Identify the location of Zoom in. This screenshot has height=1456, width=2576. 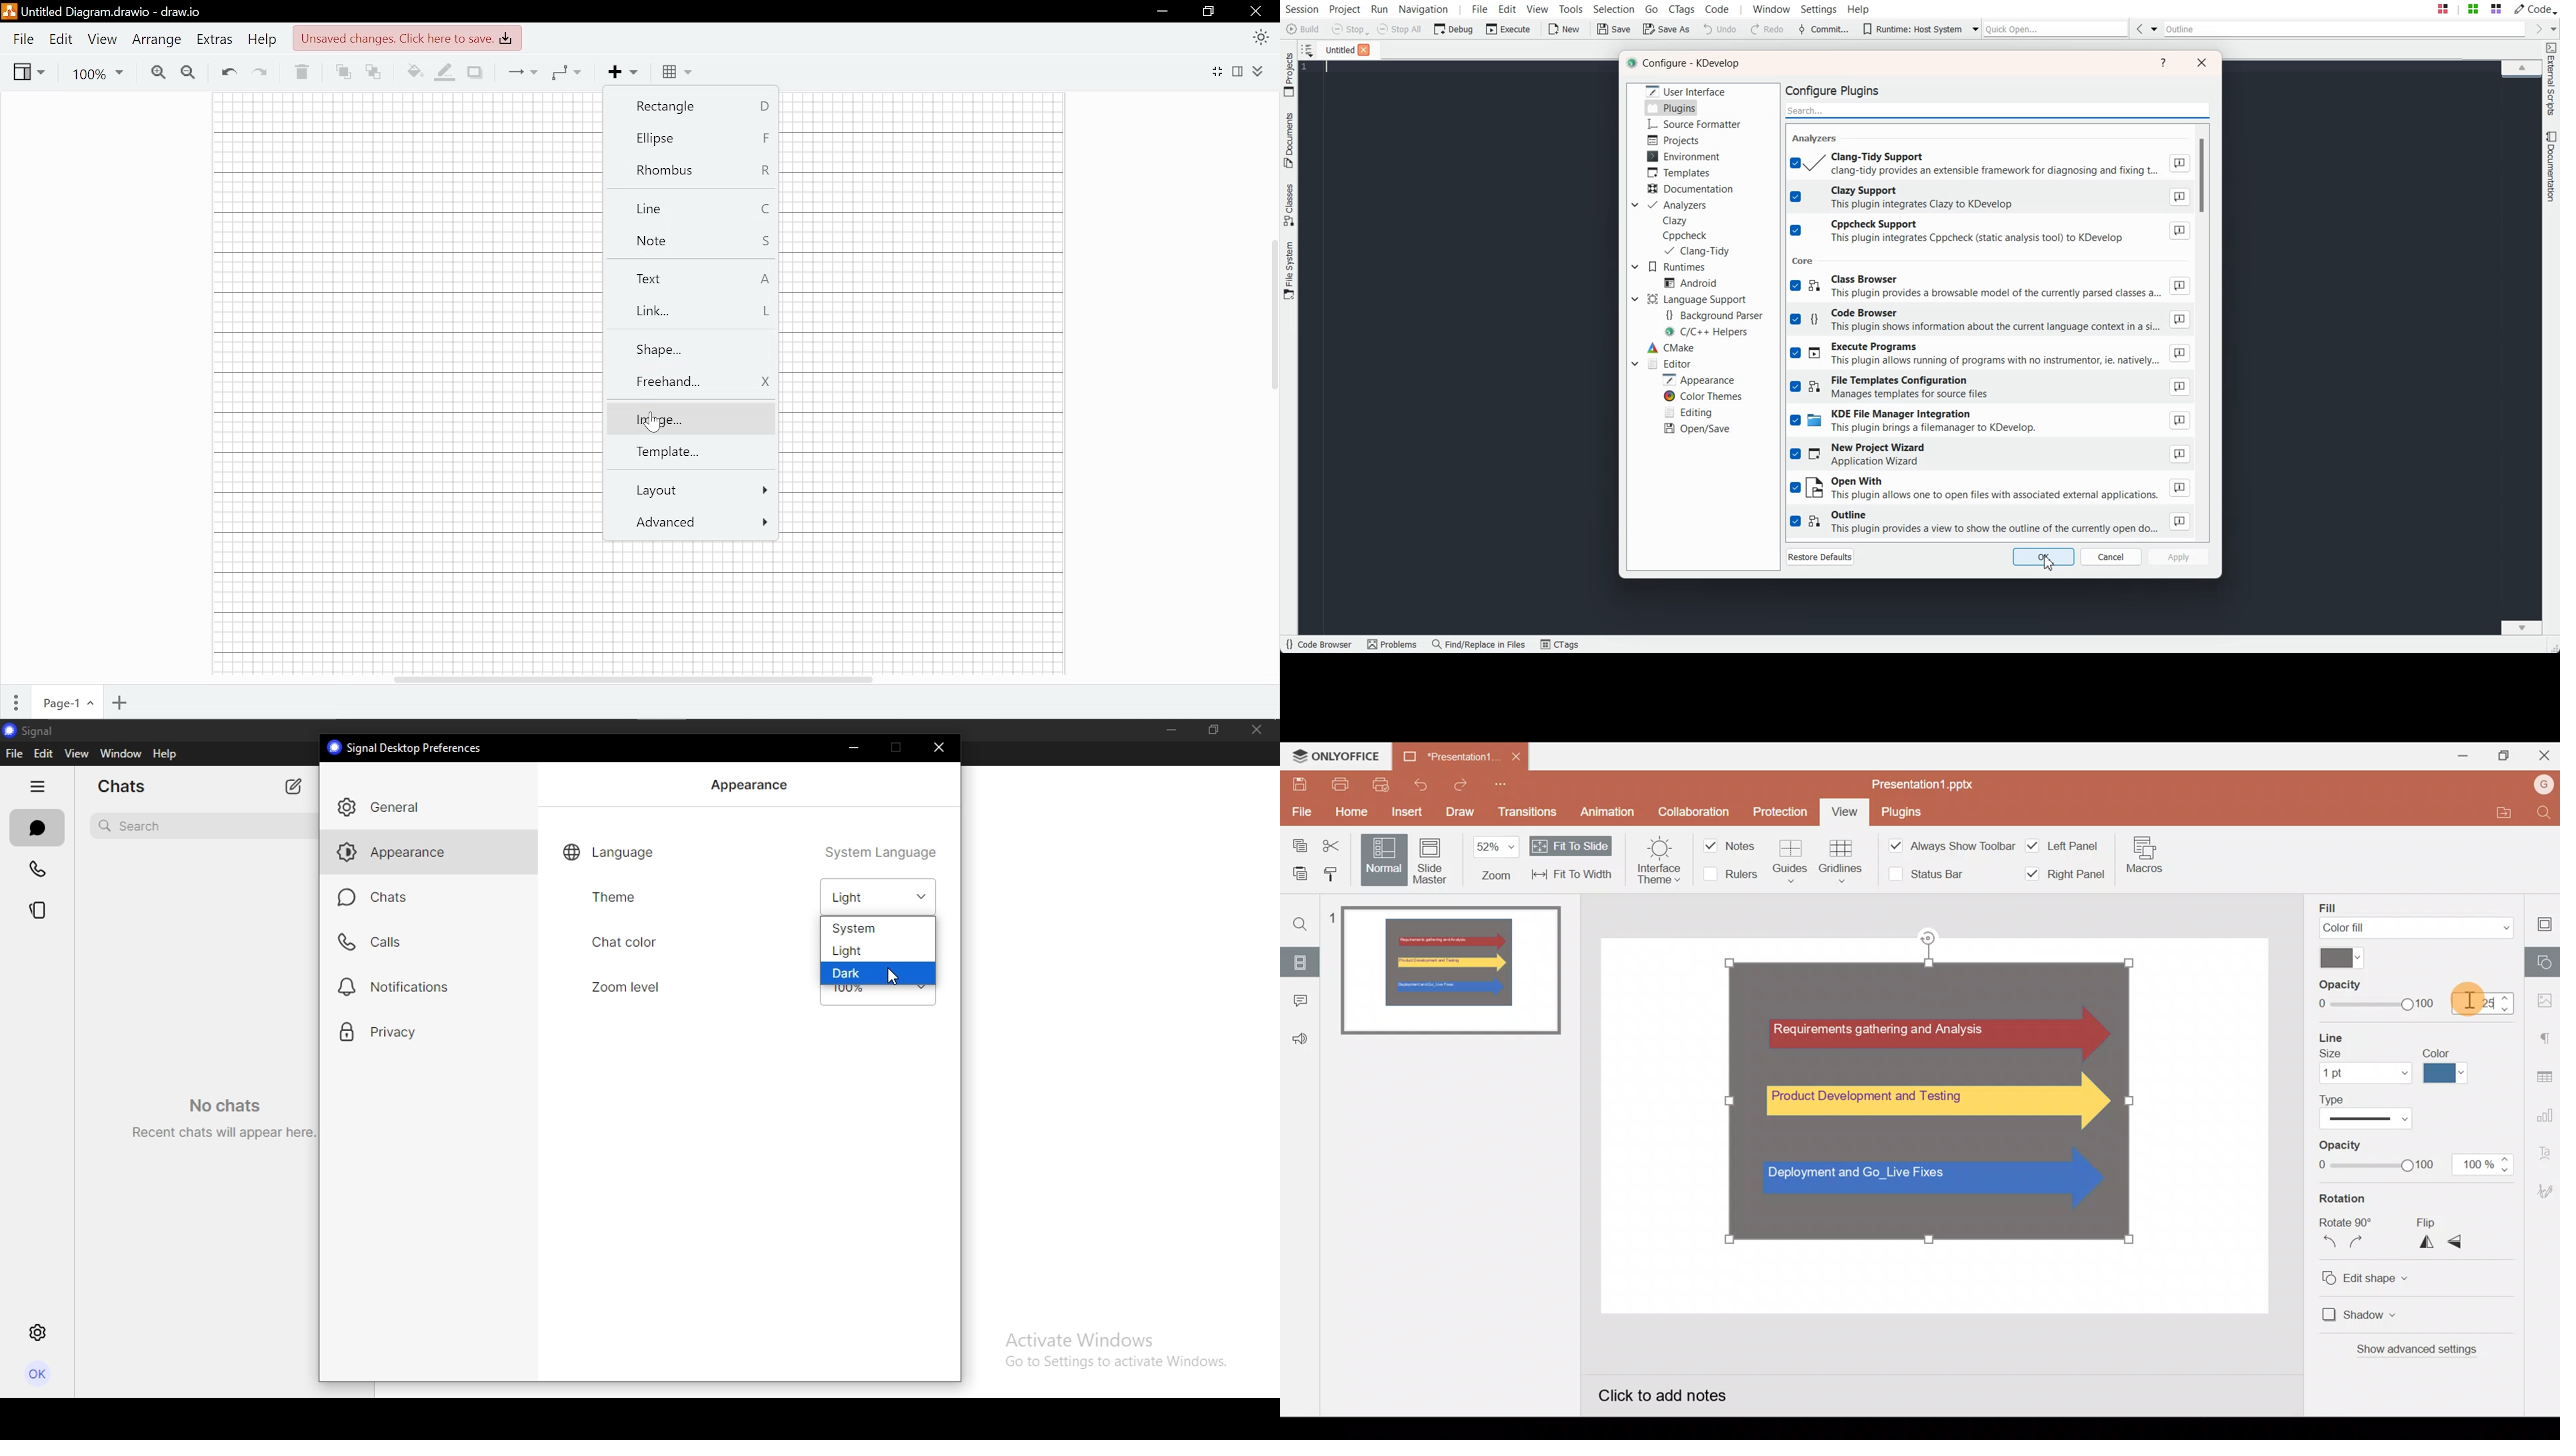
(154, 72).